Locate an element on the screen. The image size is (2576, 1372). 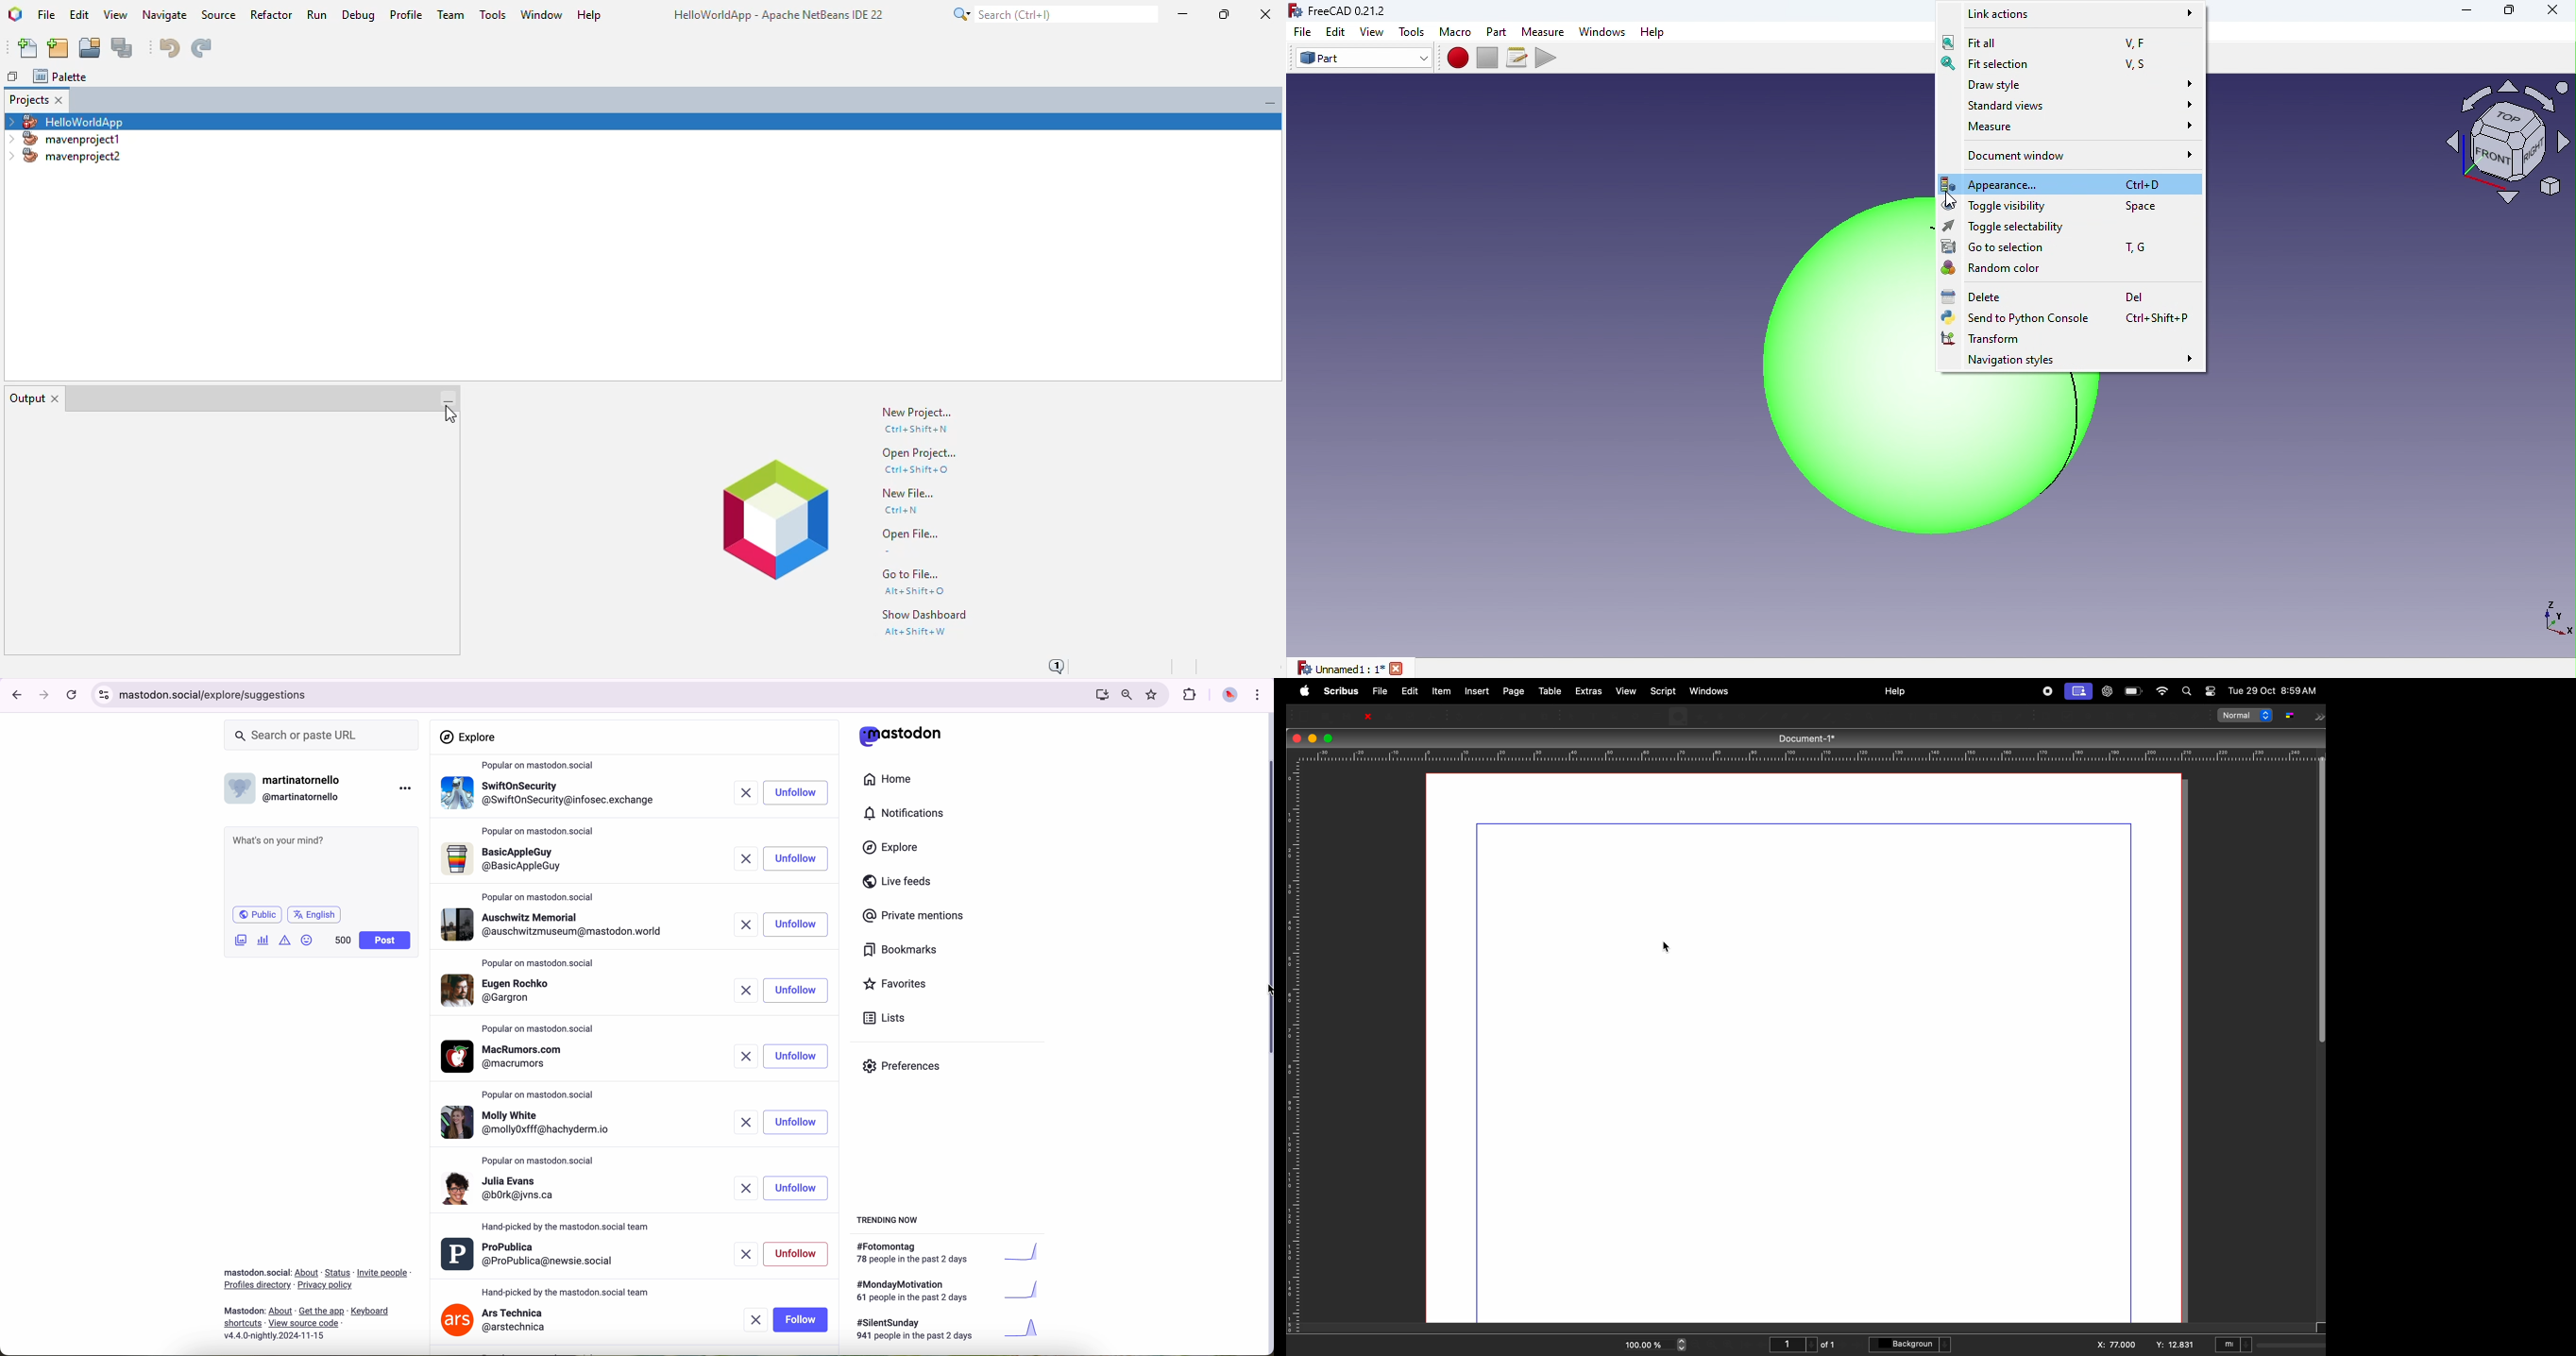
Bezier curve is located at coordinates (1807, 716).